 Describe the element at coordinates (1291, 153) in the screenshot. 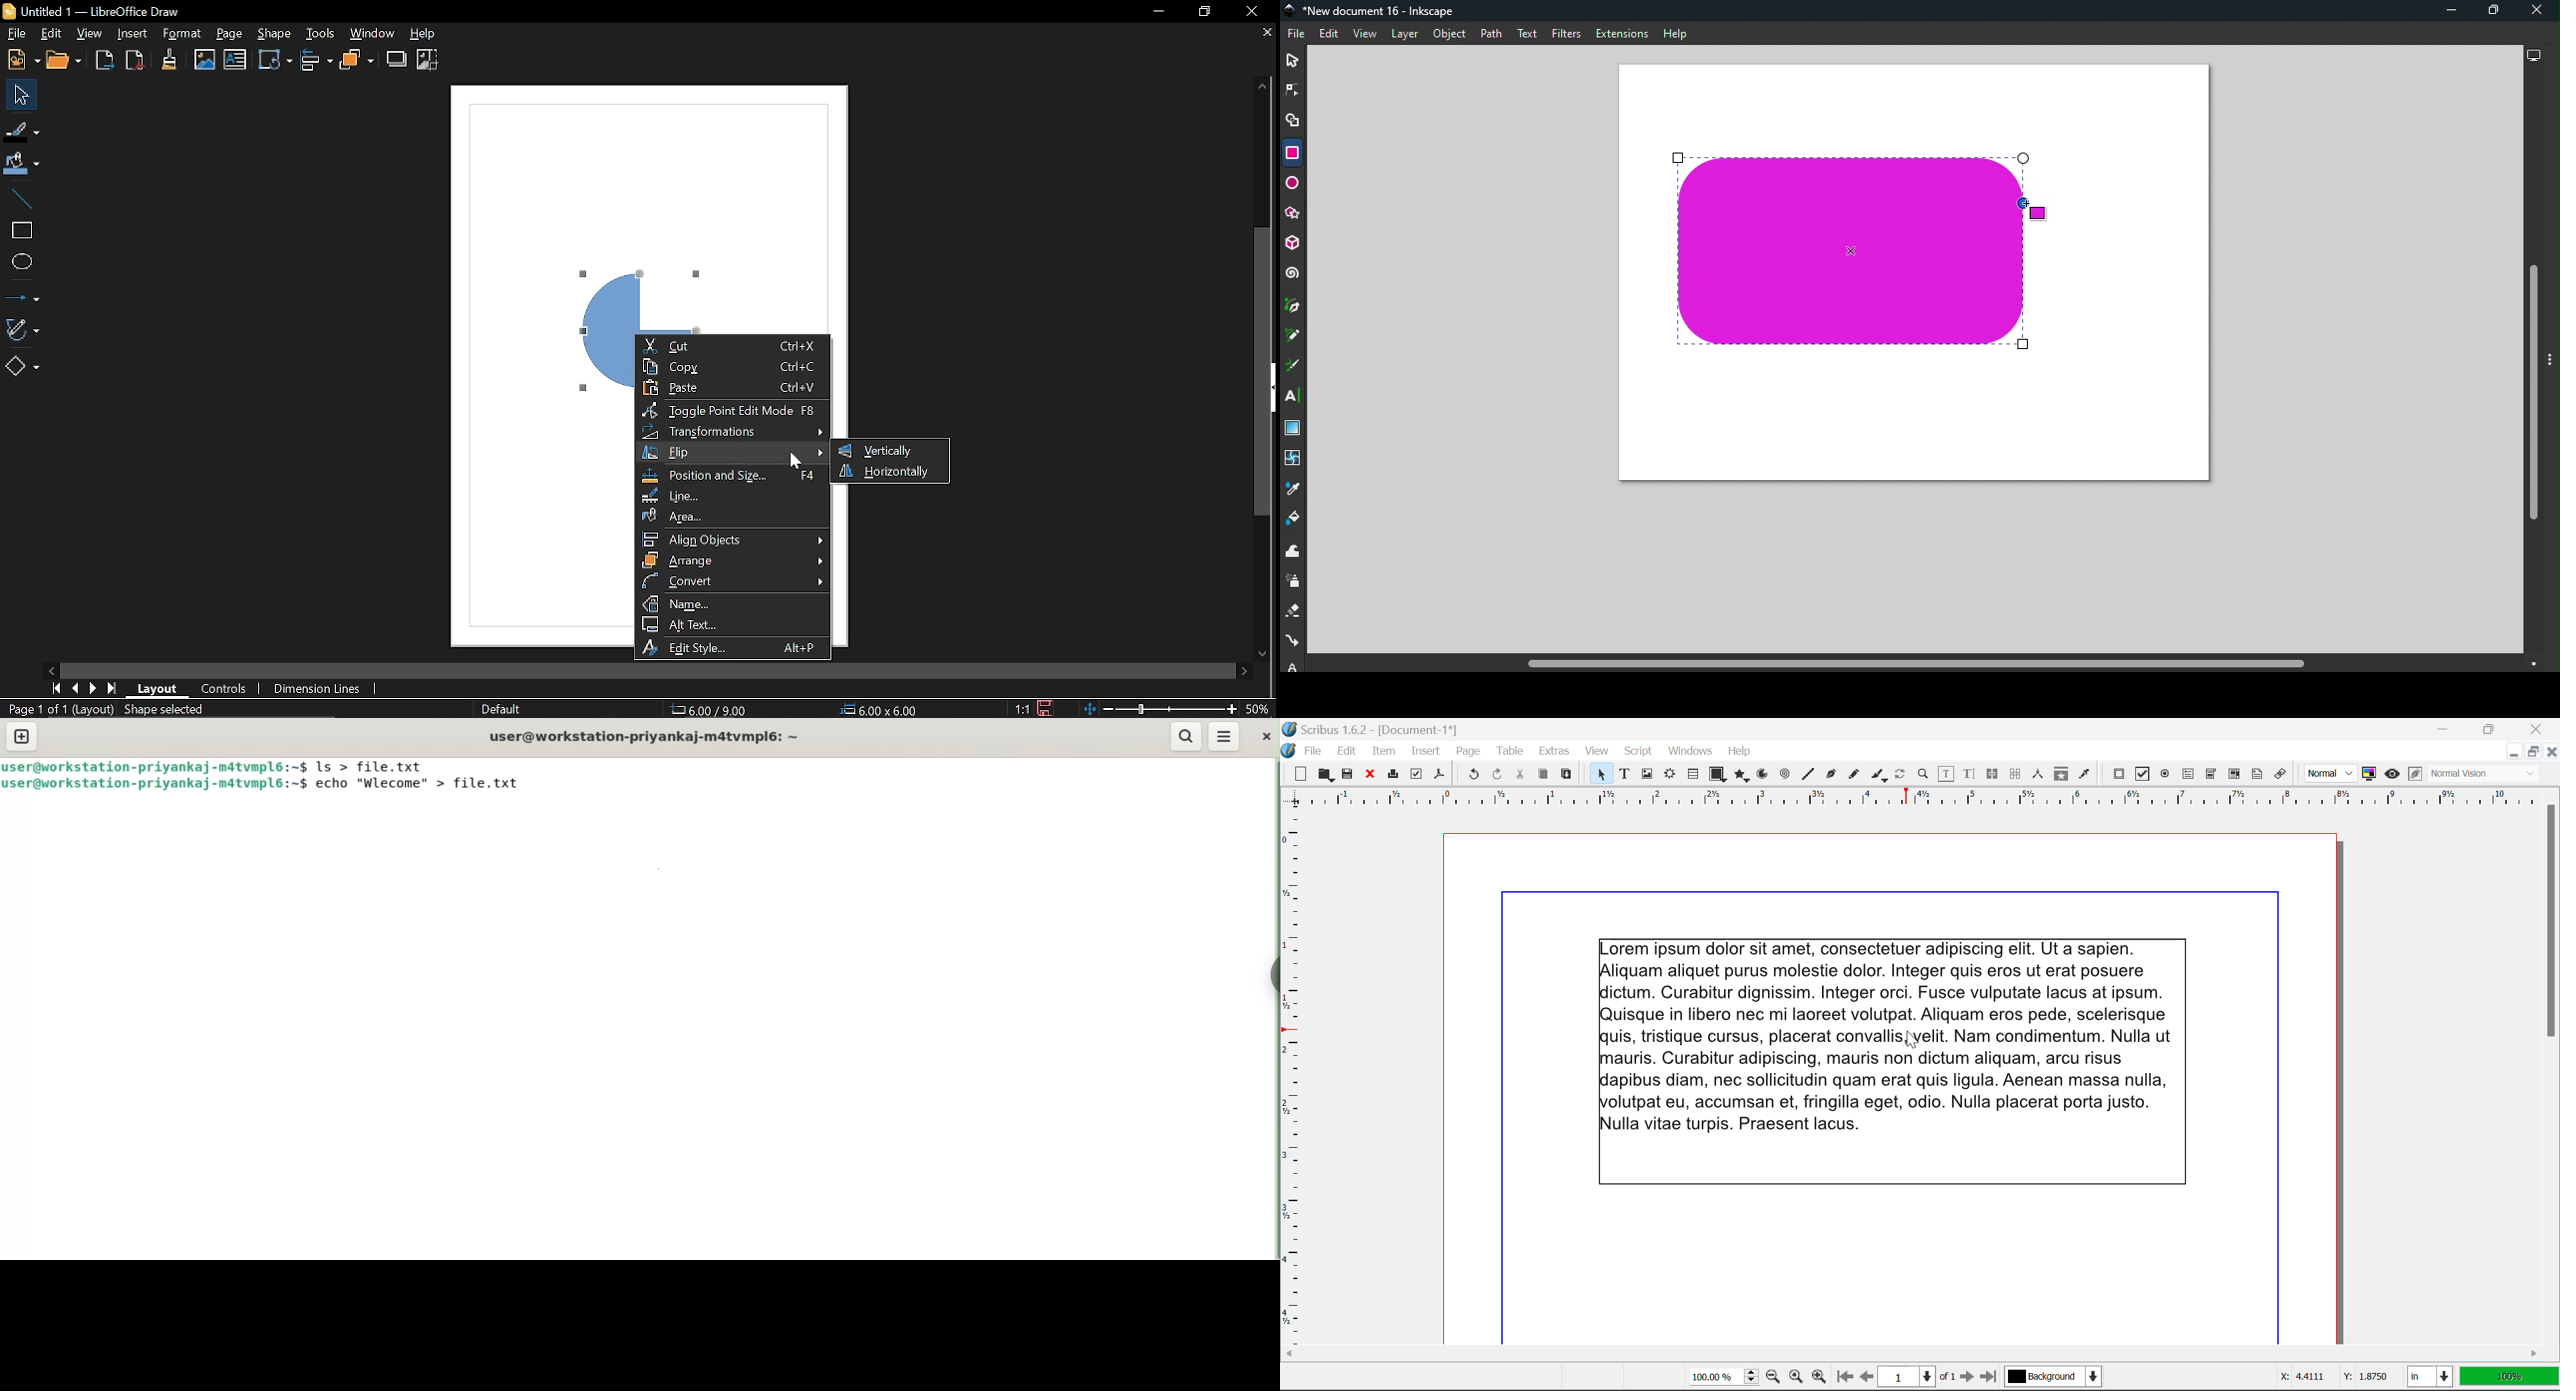

I see `Rectangle tool` at that location.